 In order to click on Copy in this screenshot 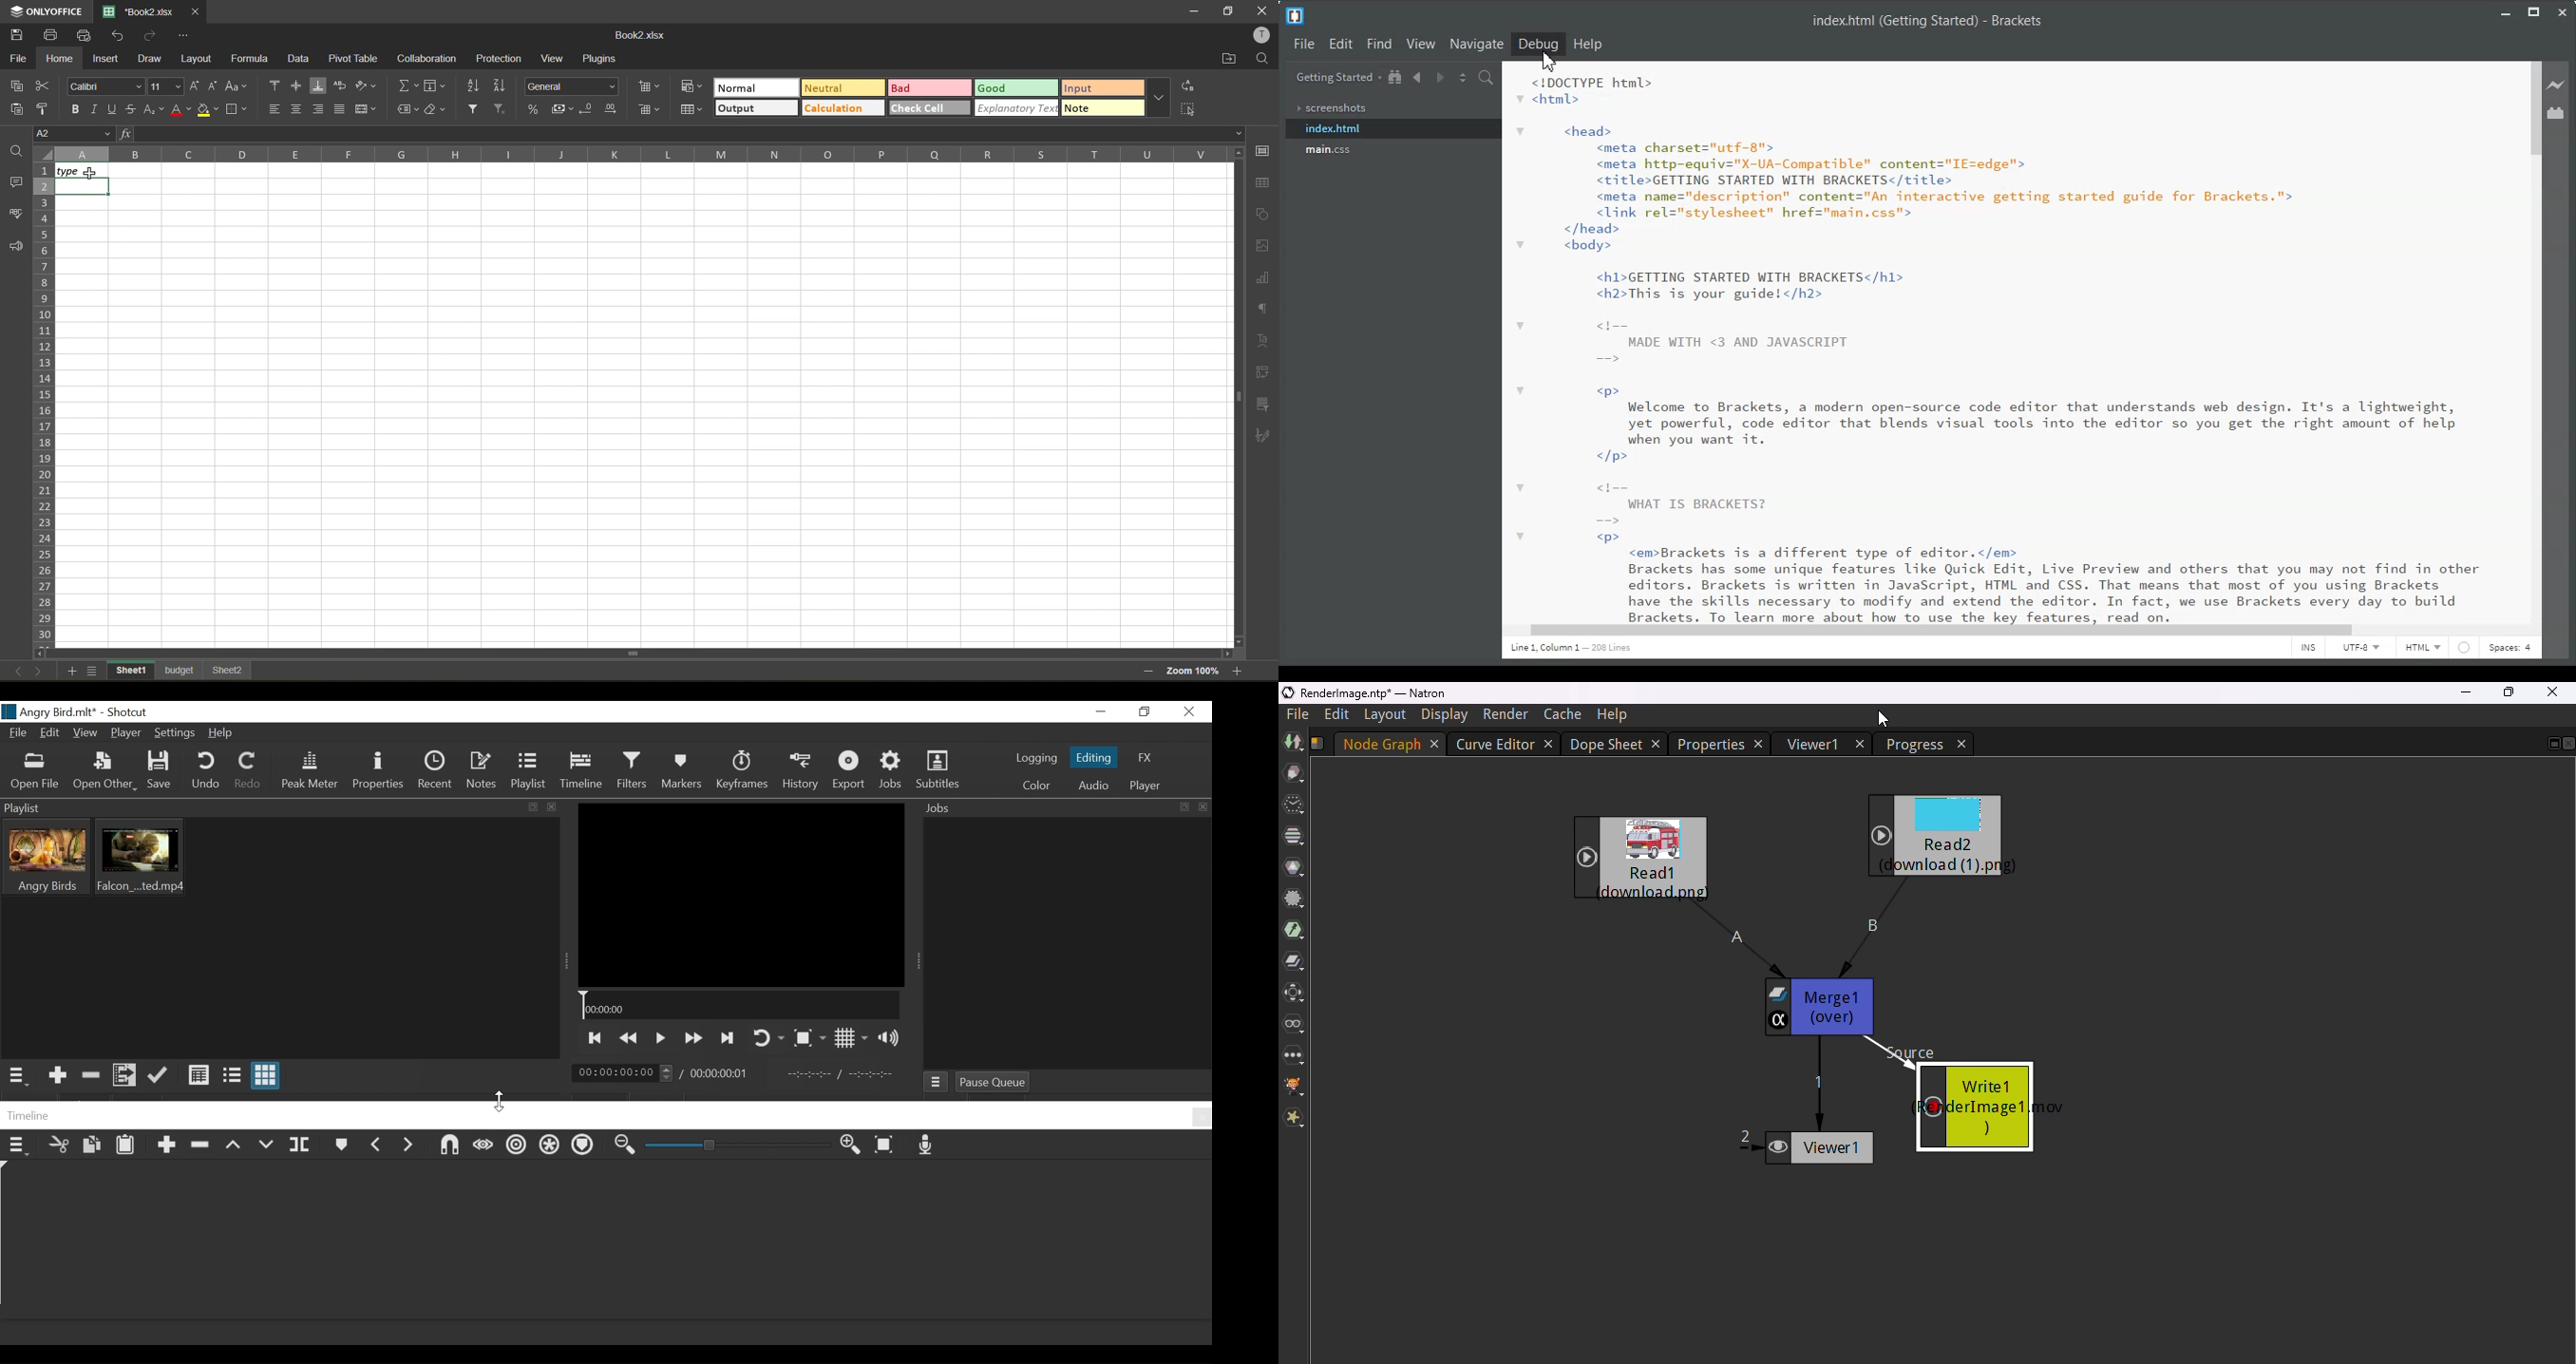, I will do `click(93, 1149)`.